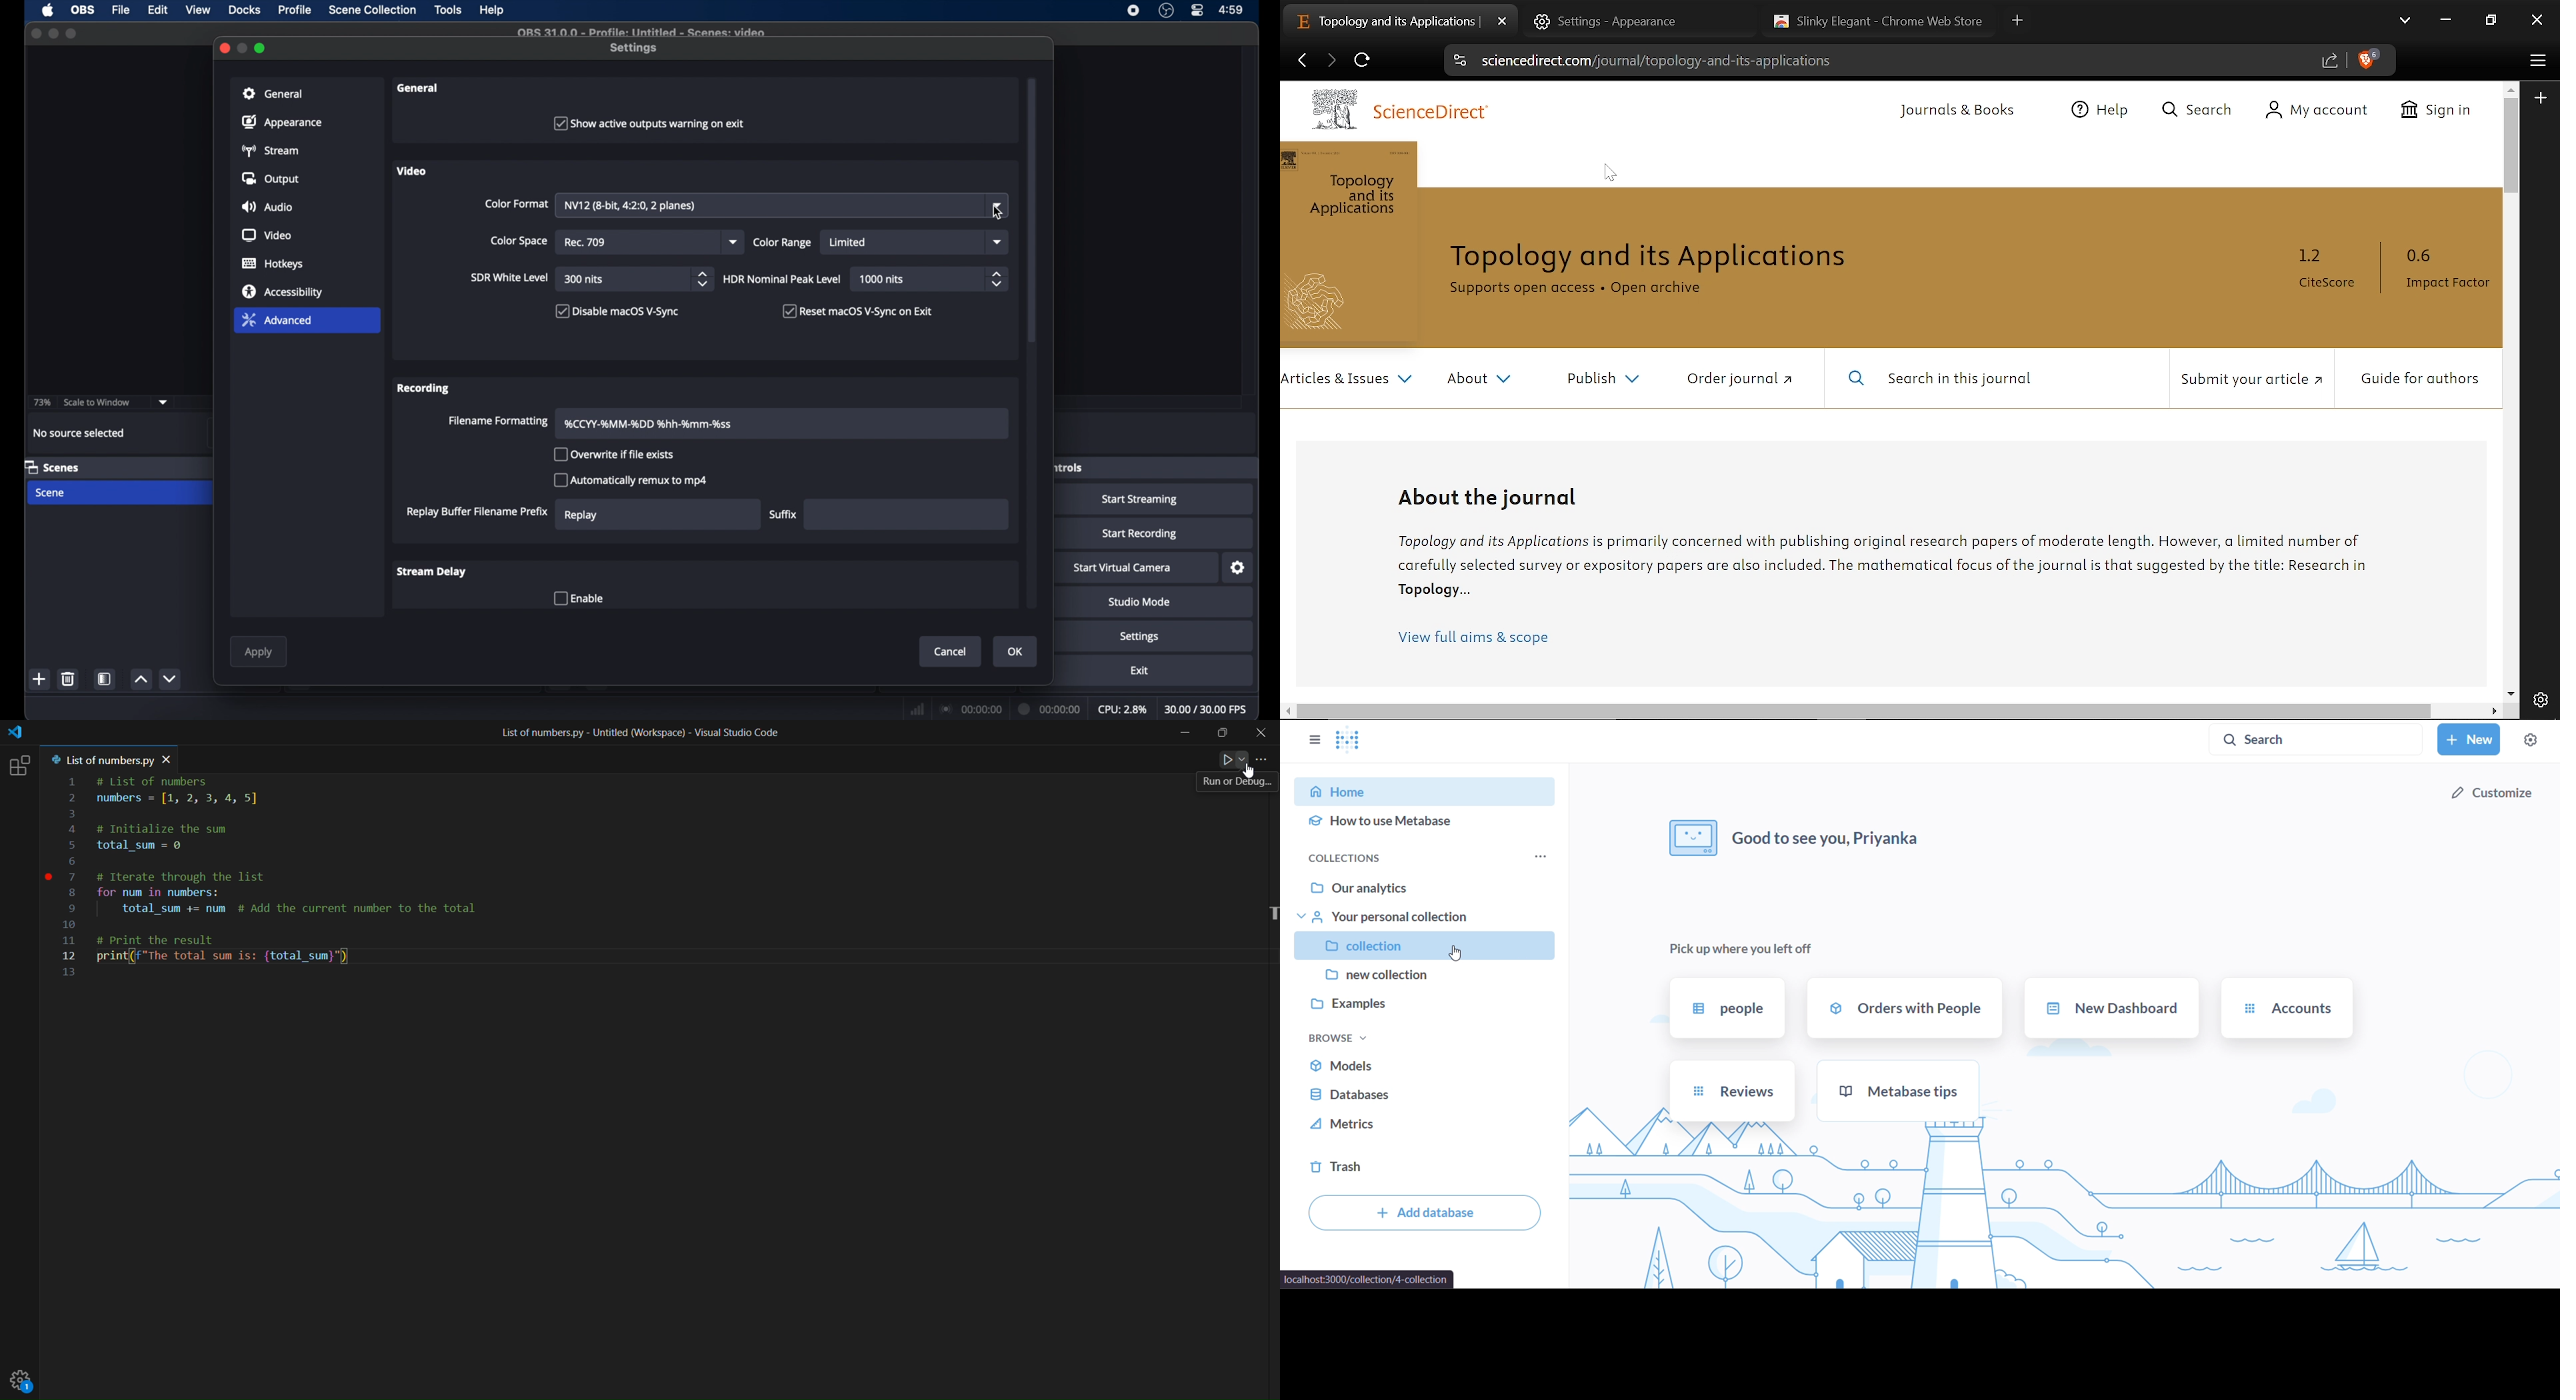  Describe the element at coordinates (273, 150) in the screenshot. I see `stream` at that location.